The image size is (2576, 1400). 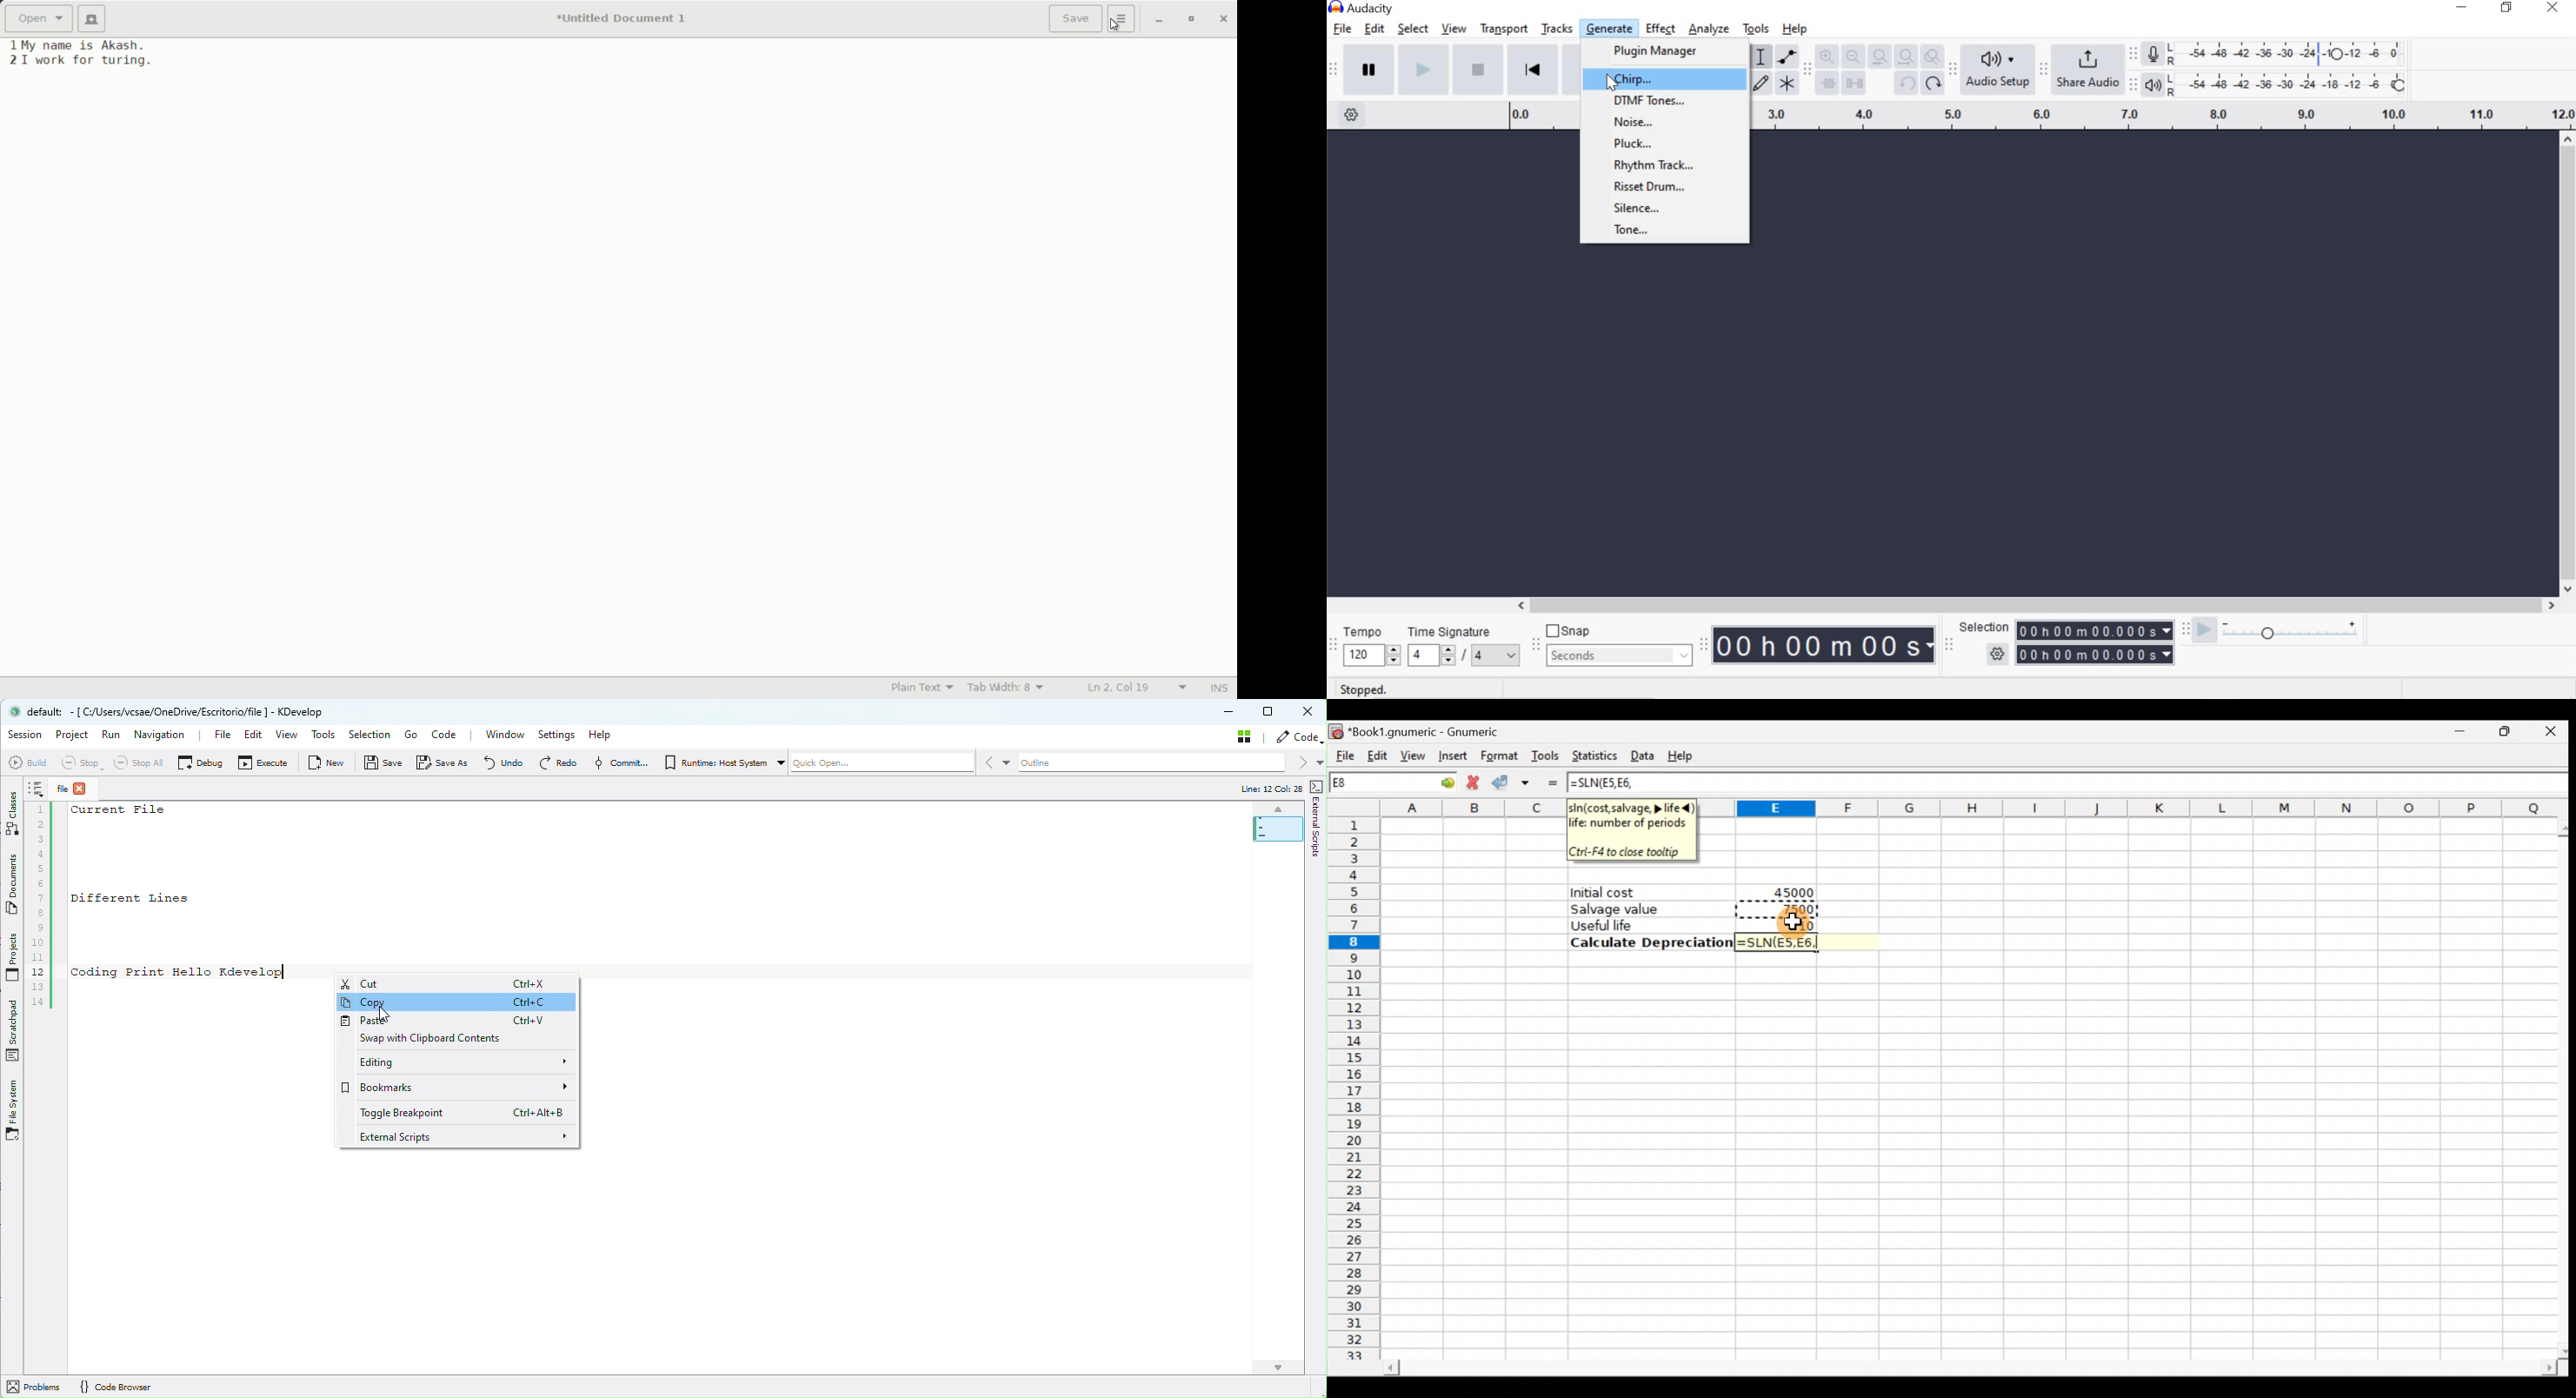 What do you see at coordinates (1785, 57) in the screenshot?
I see `Envelope tool` at bounding box center [1785, 57].